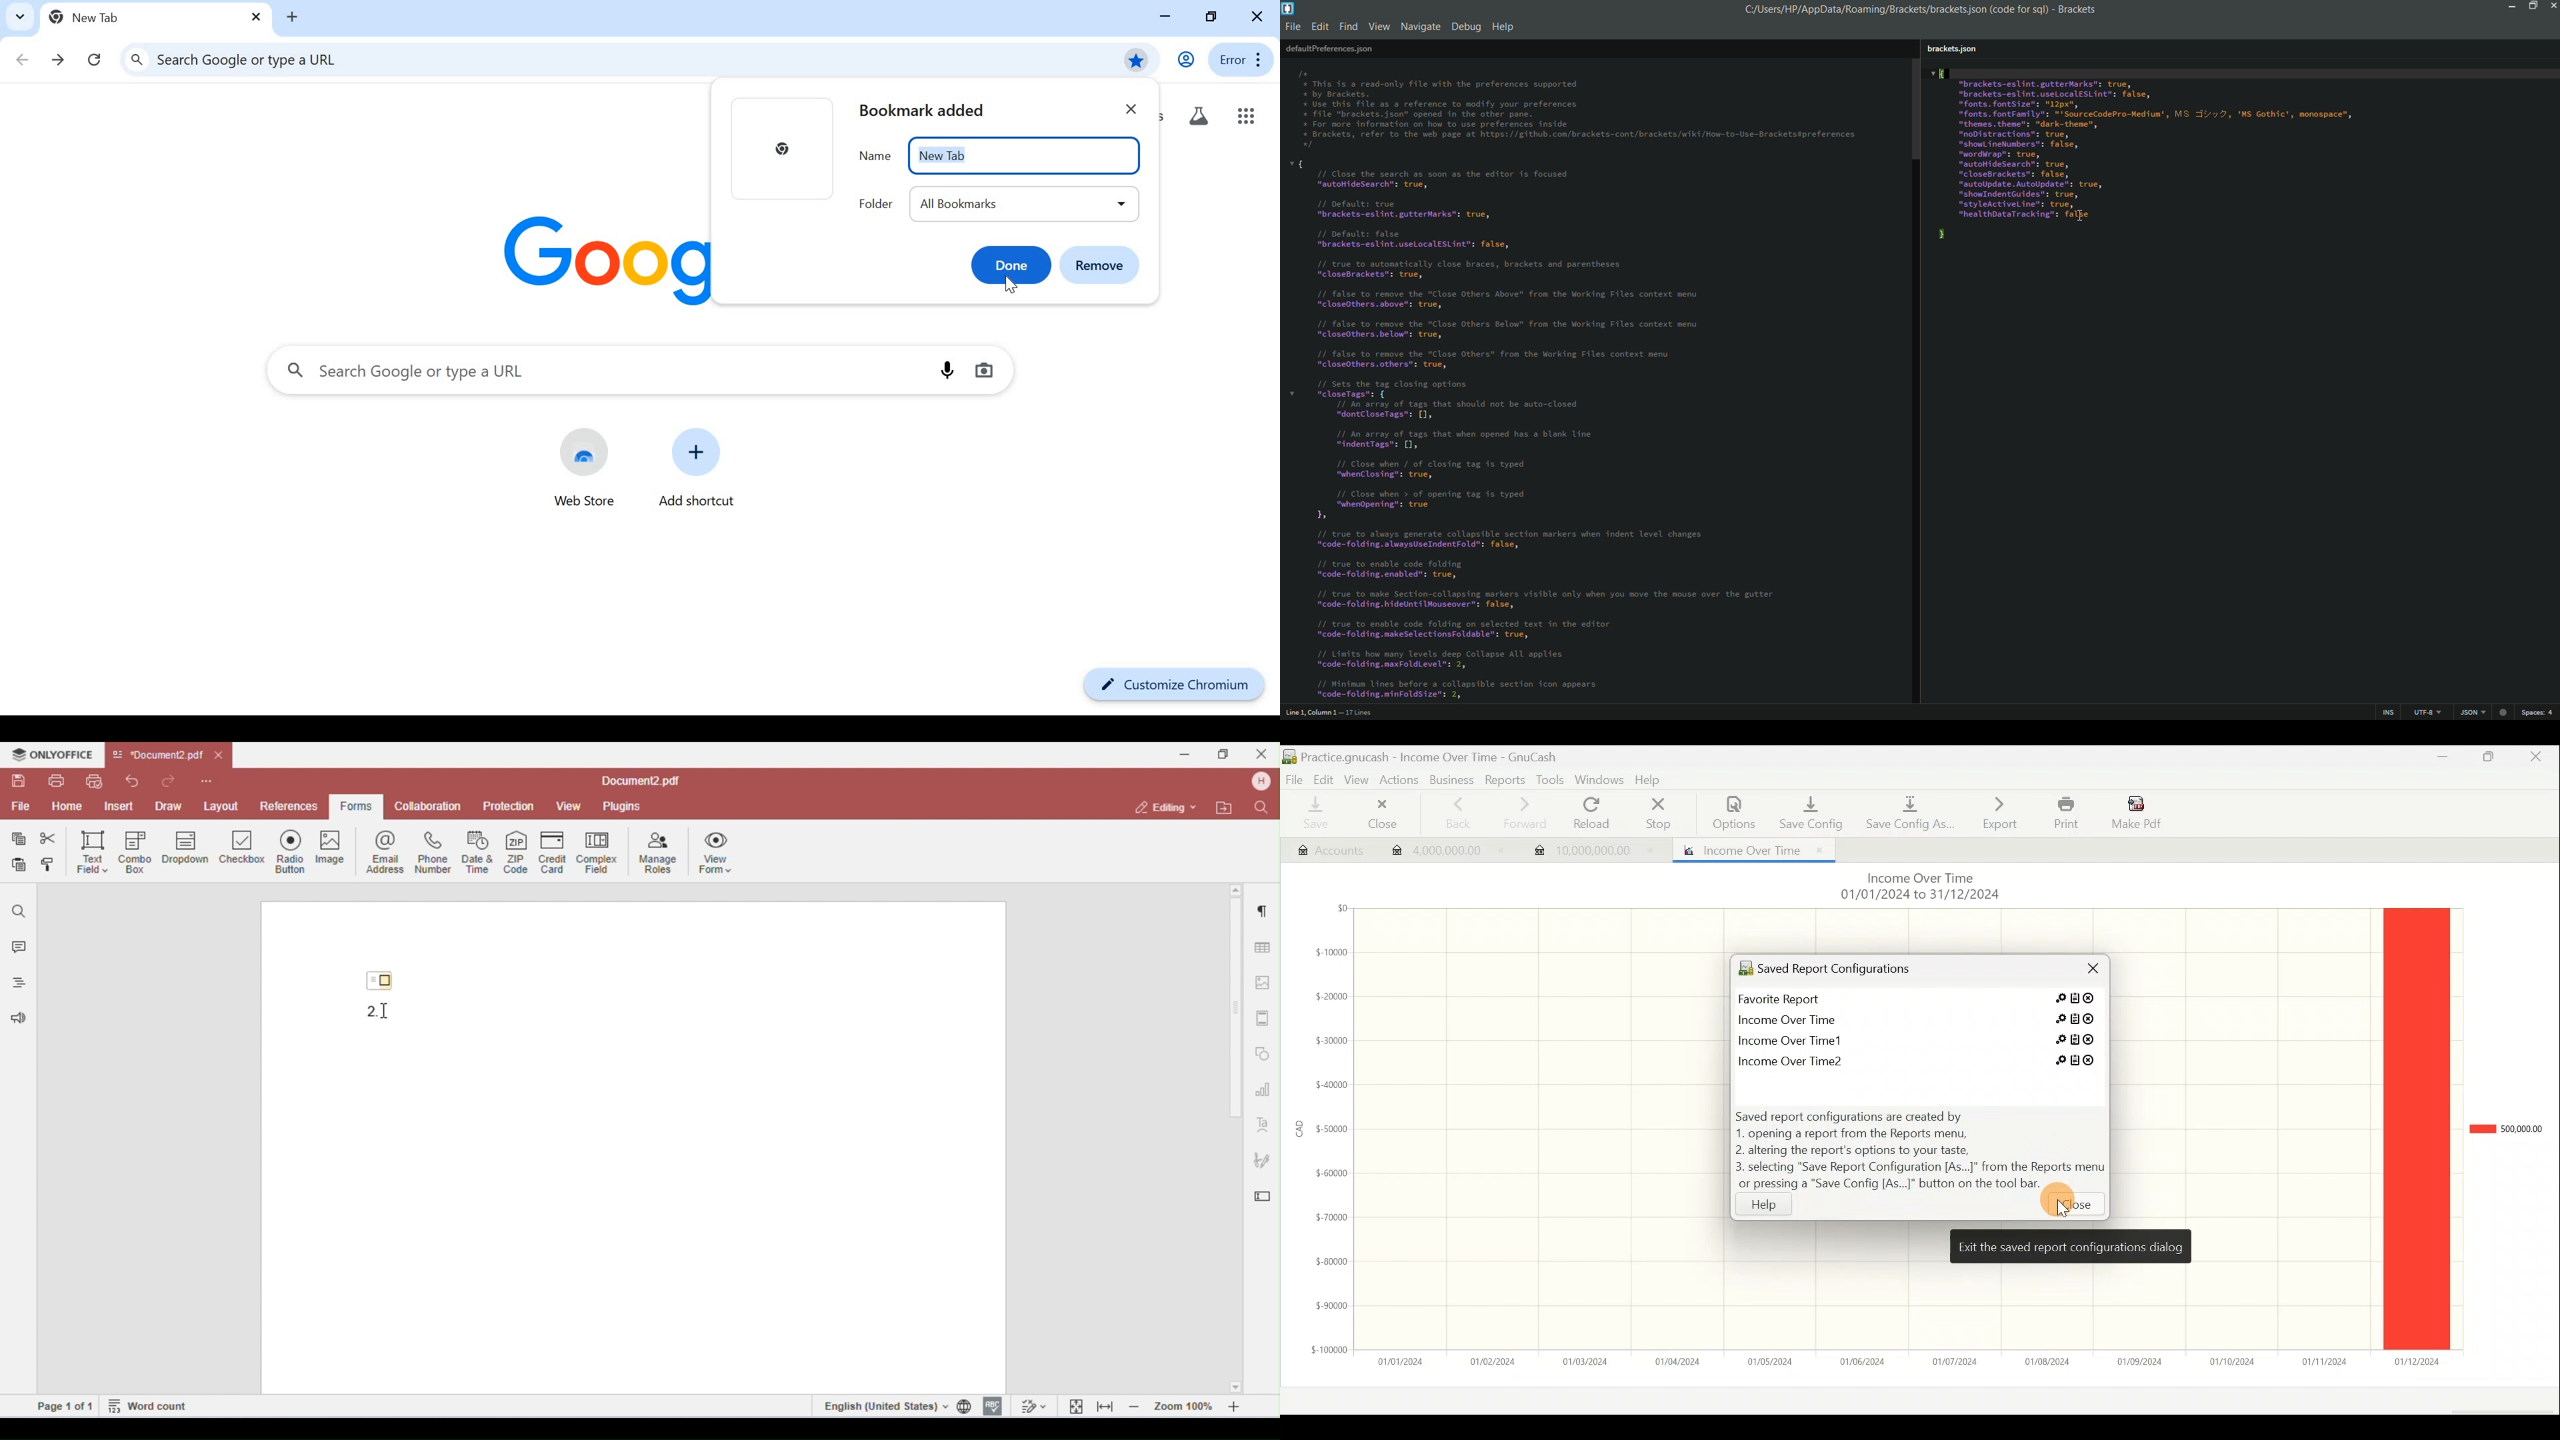  What do you see at coordinates (1465, 26) in the screenshot?
I see `debug menu` at bounding box center [1465, 26].